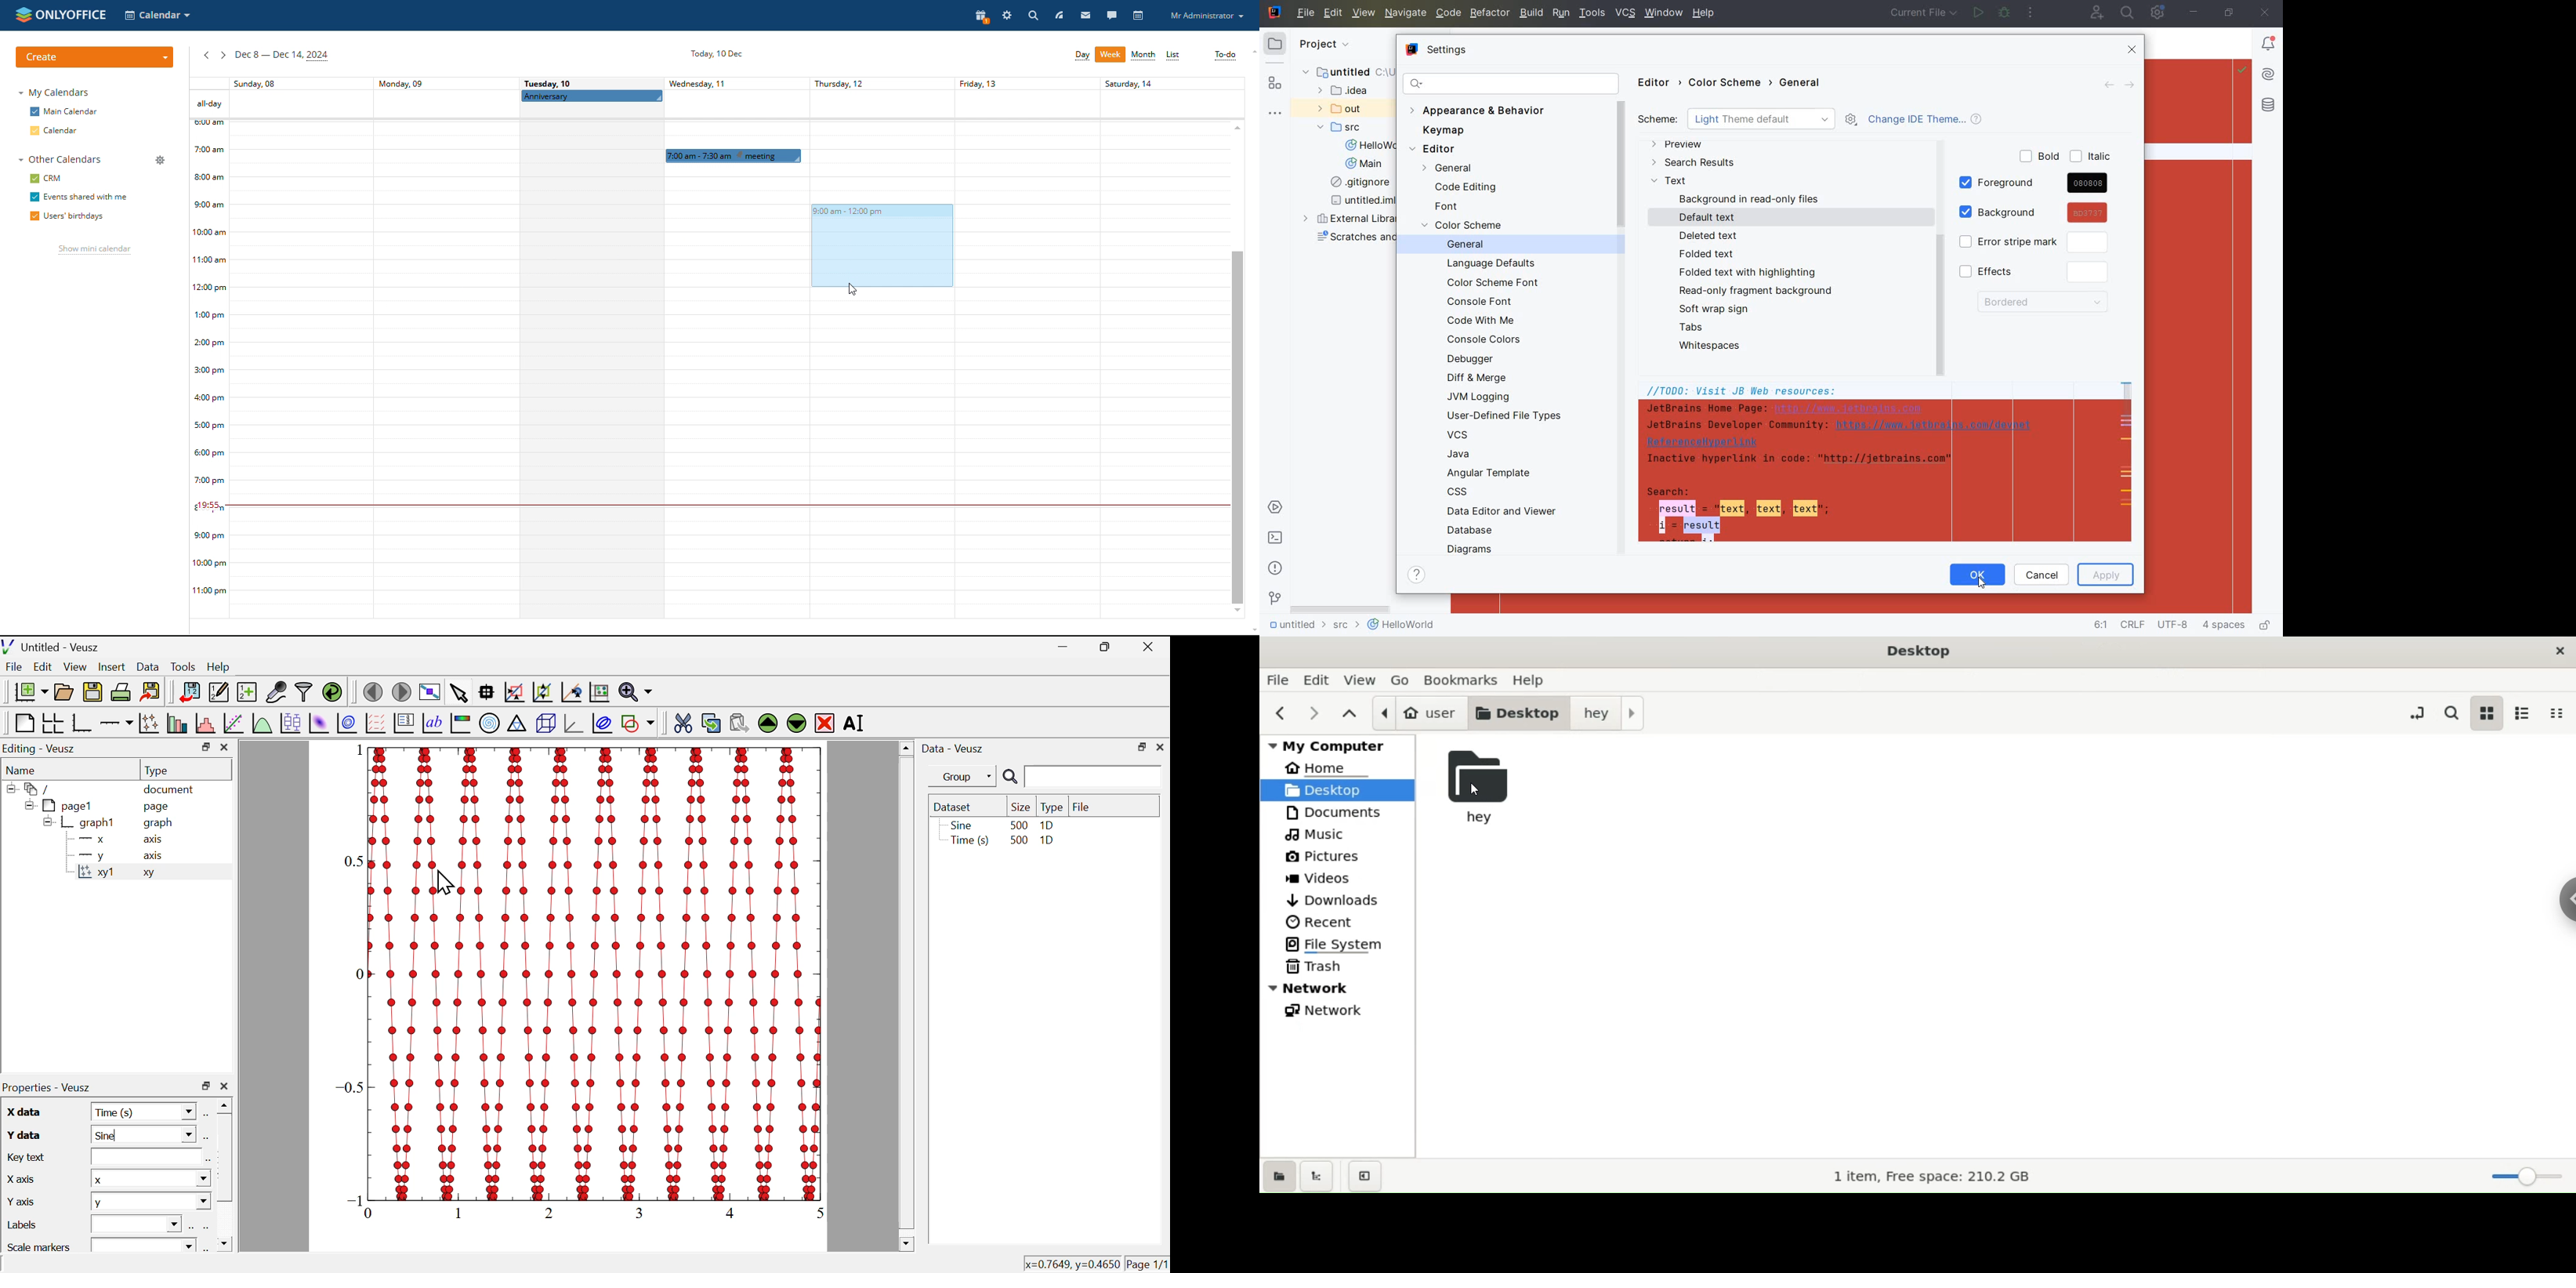  I want to click on project, so click(1302, 43).